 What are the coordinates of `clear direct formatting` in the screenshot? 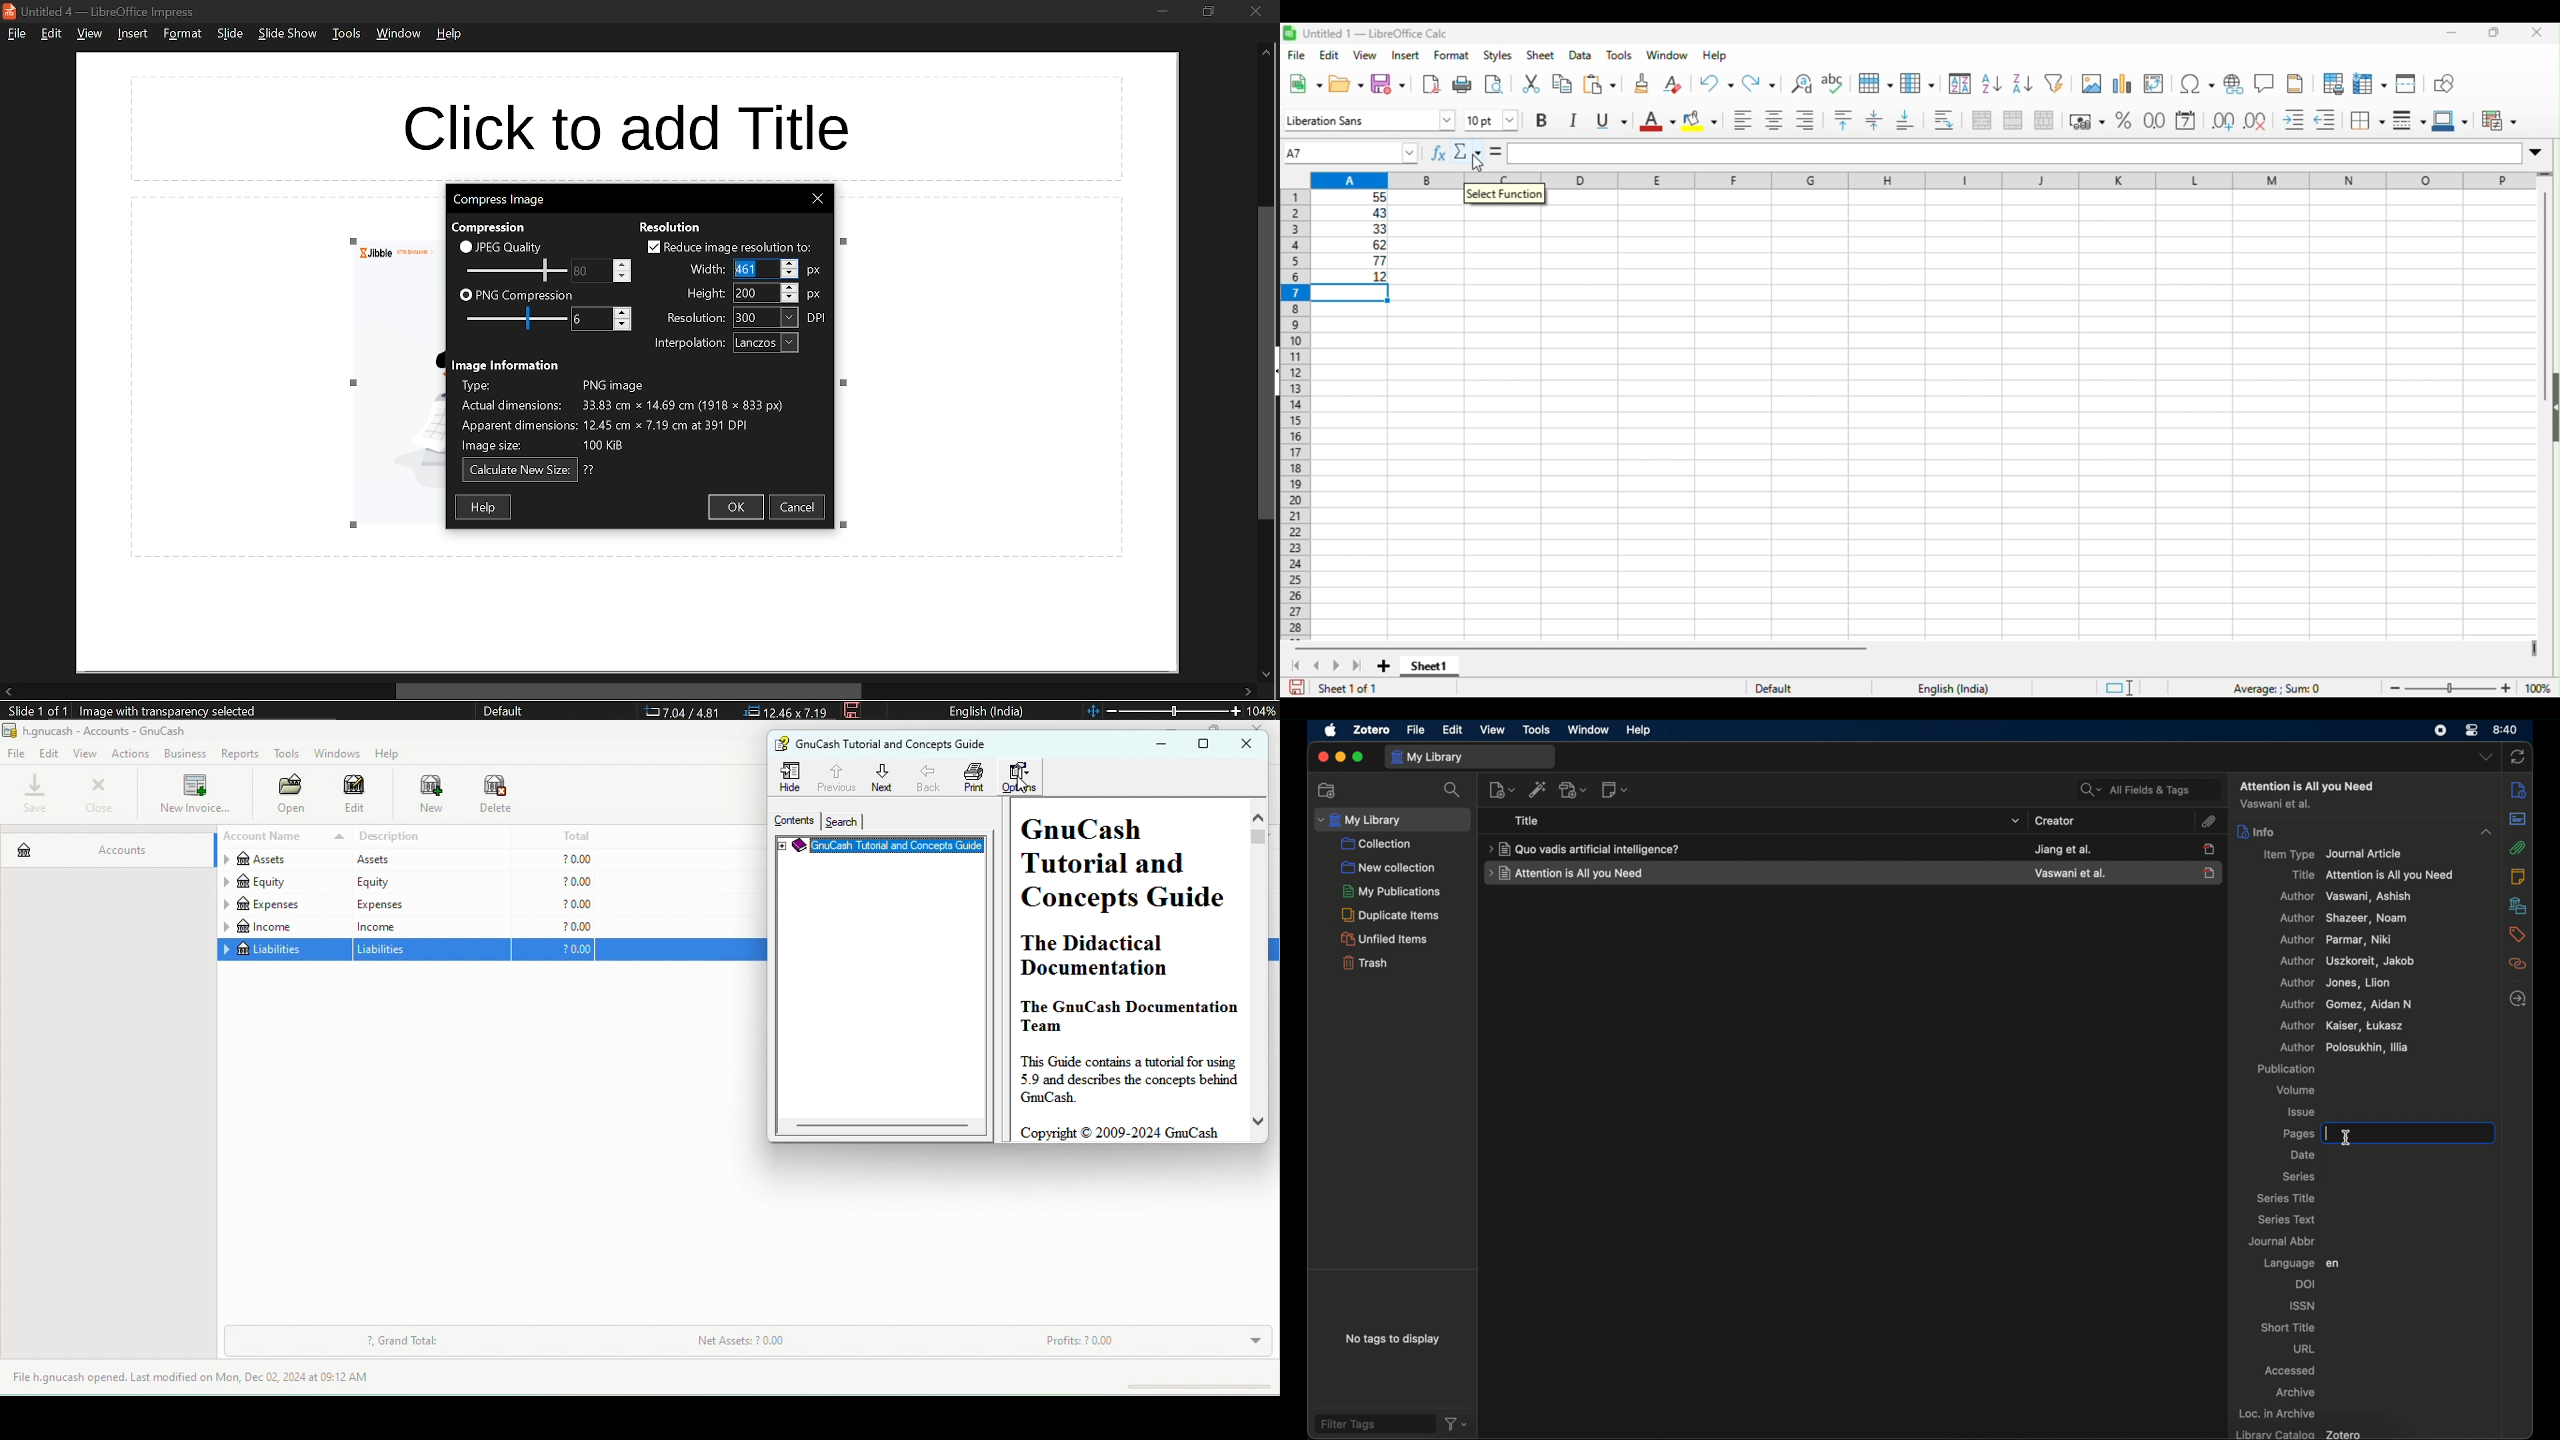 It's located at (1673, 84).